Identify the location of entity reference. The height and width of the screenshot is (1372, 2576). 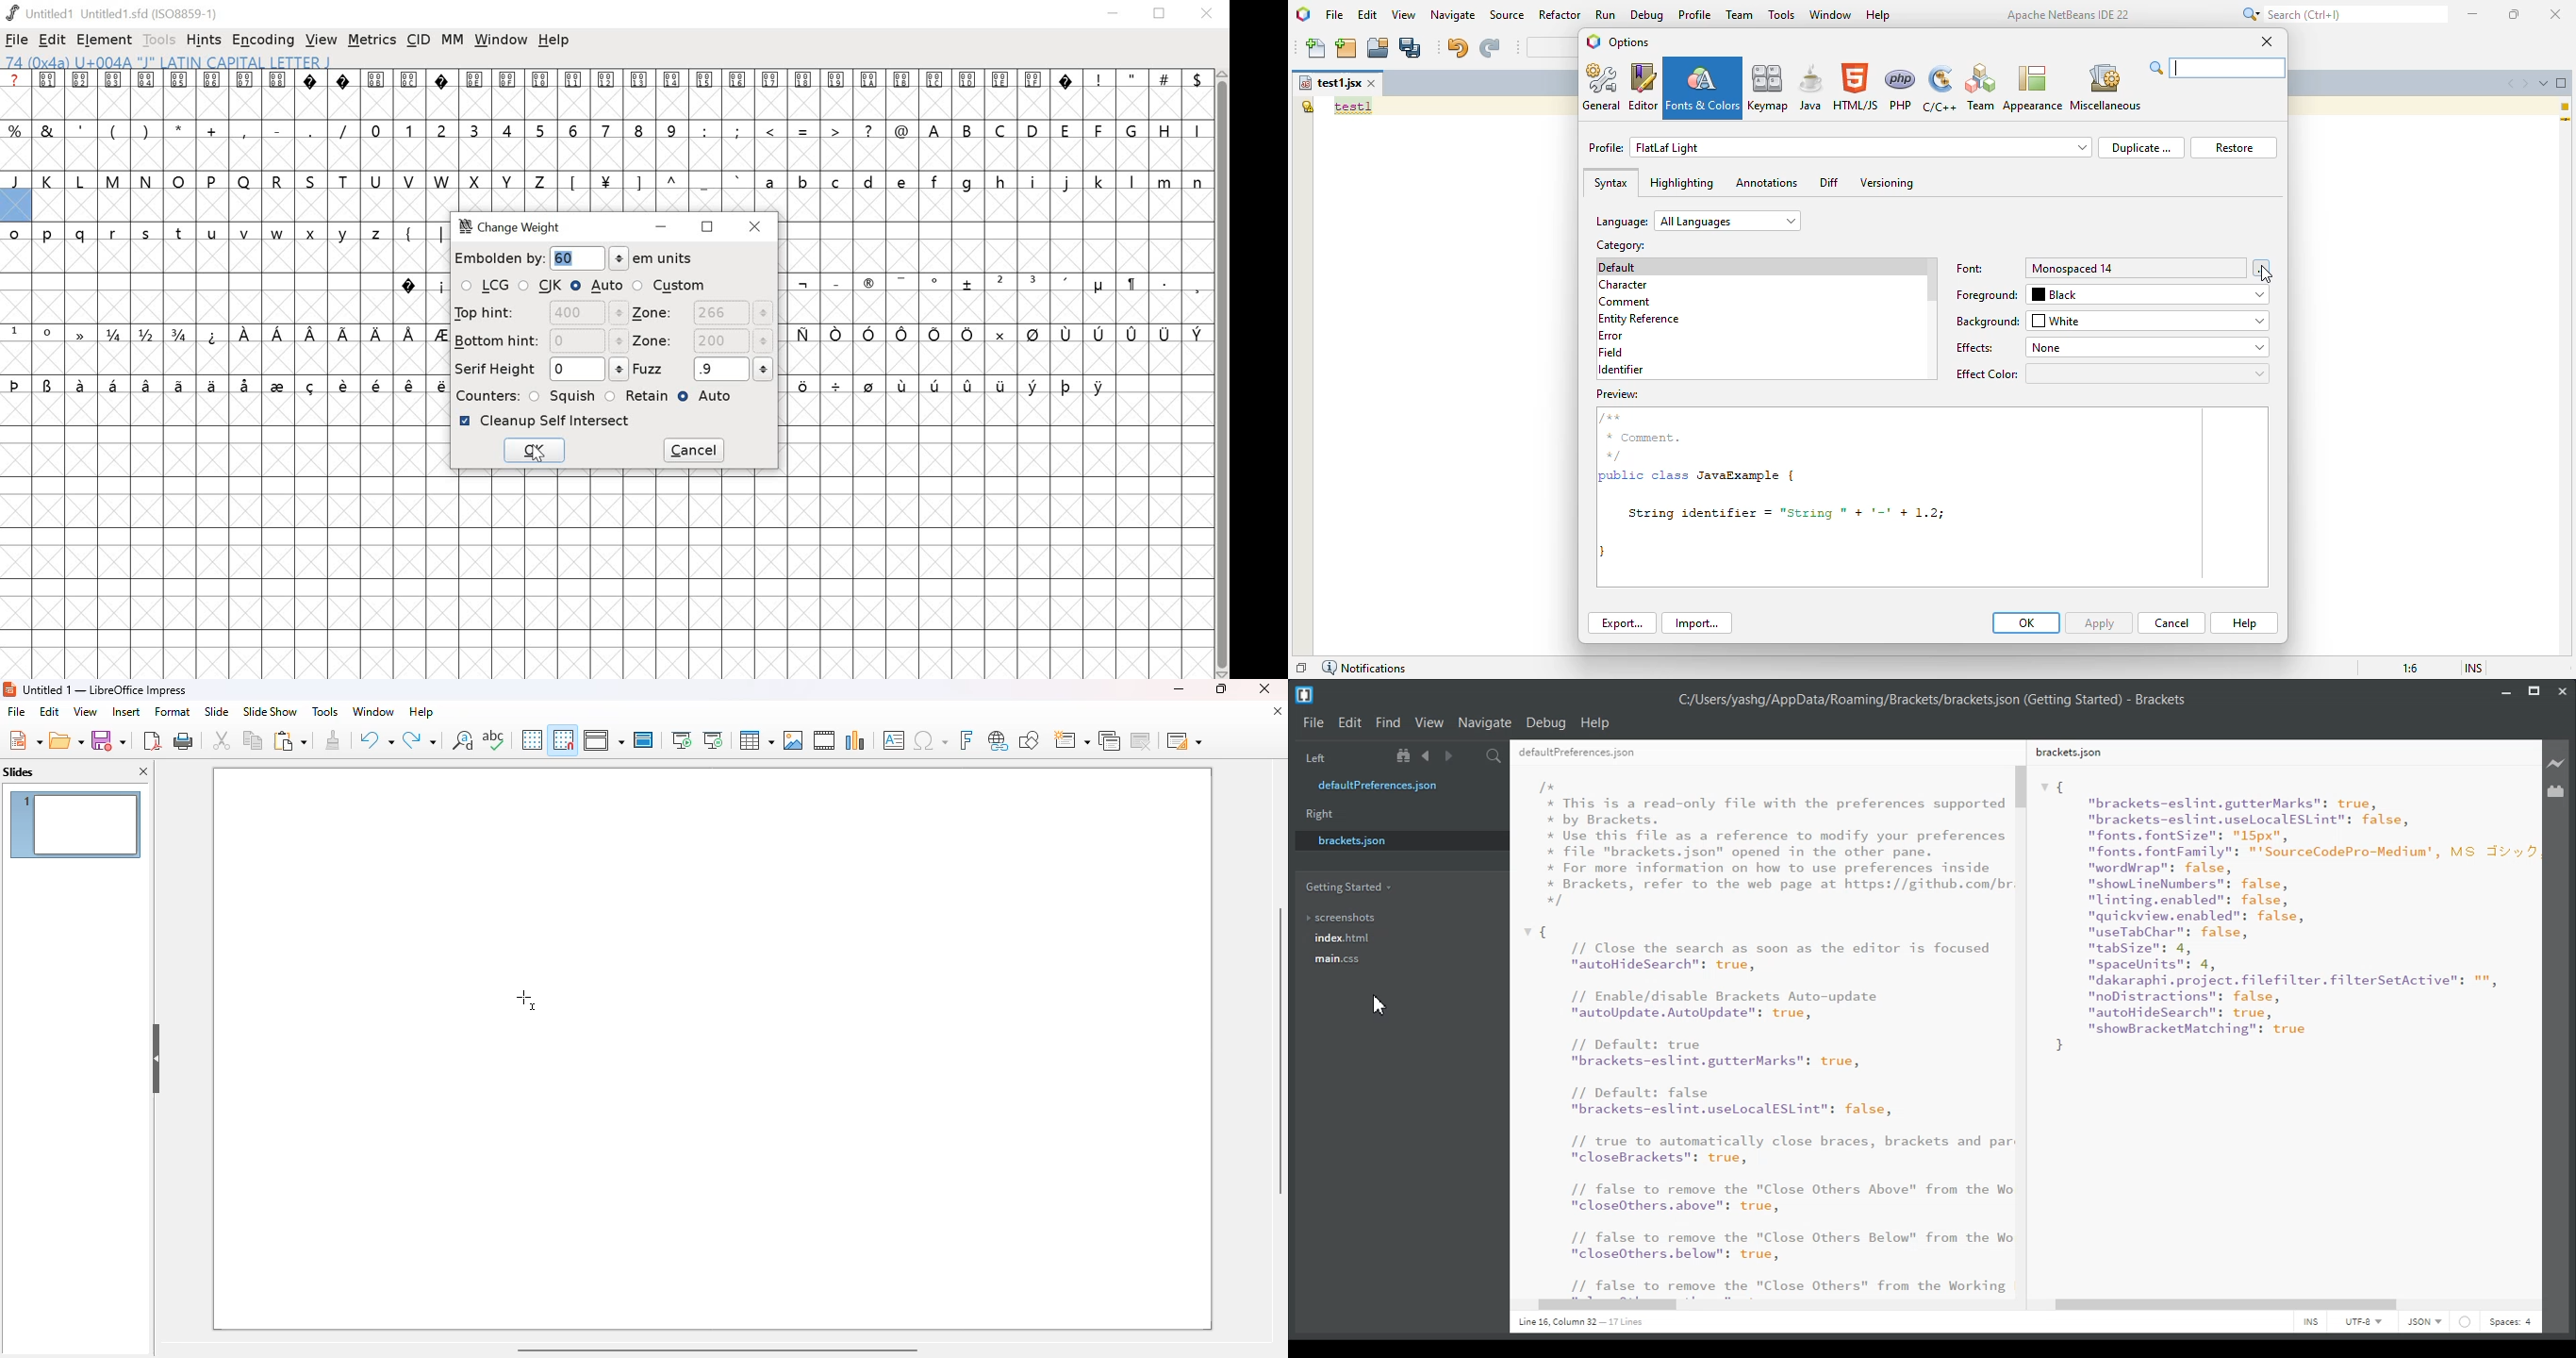
(1643, 318).